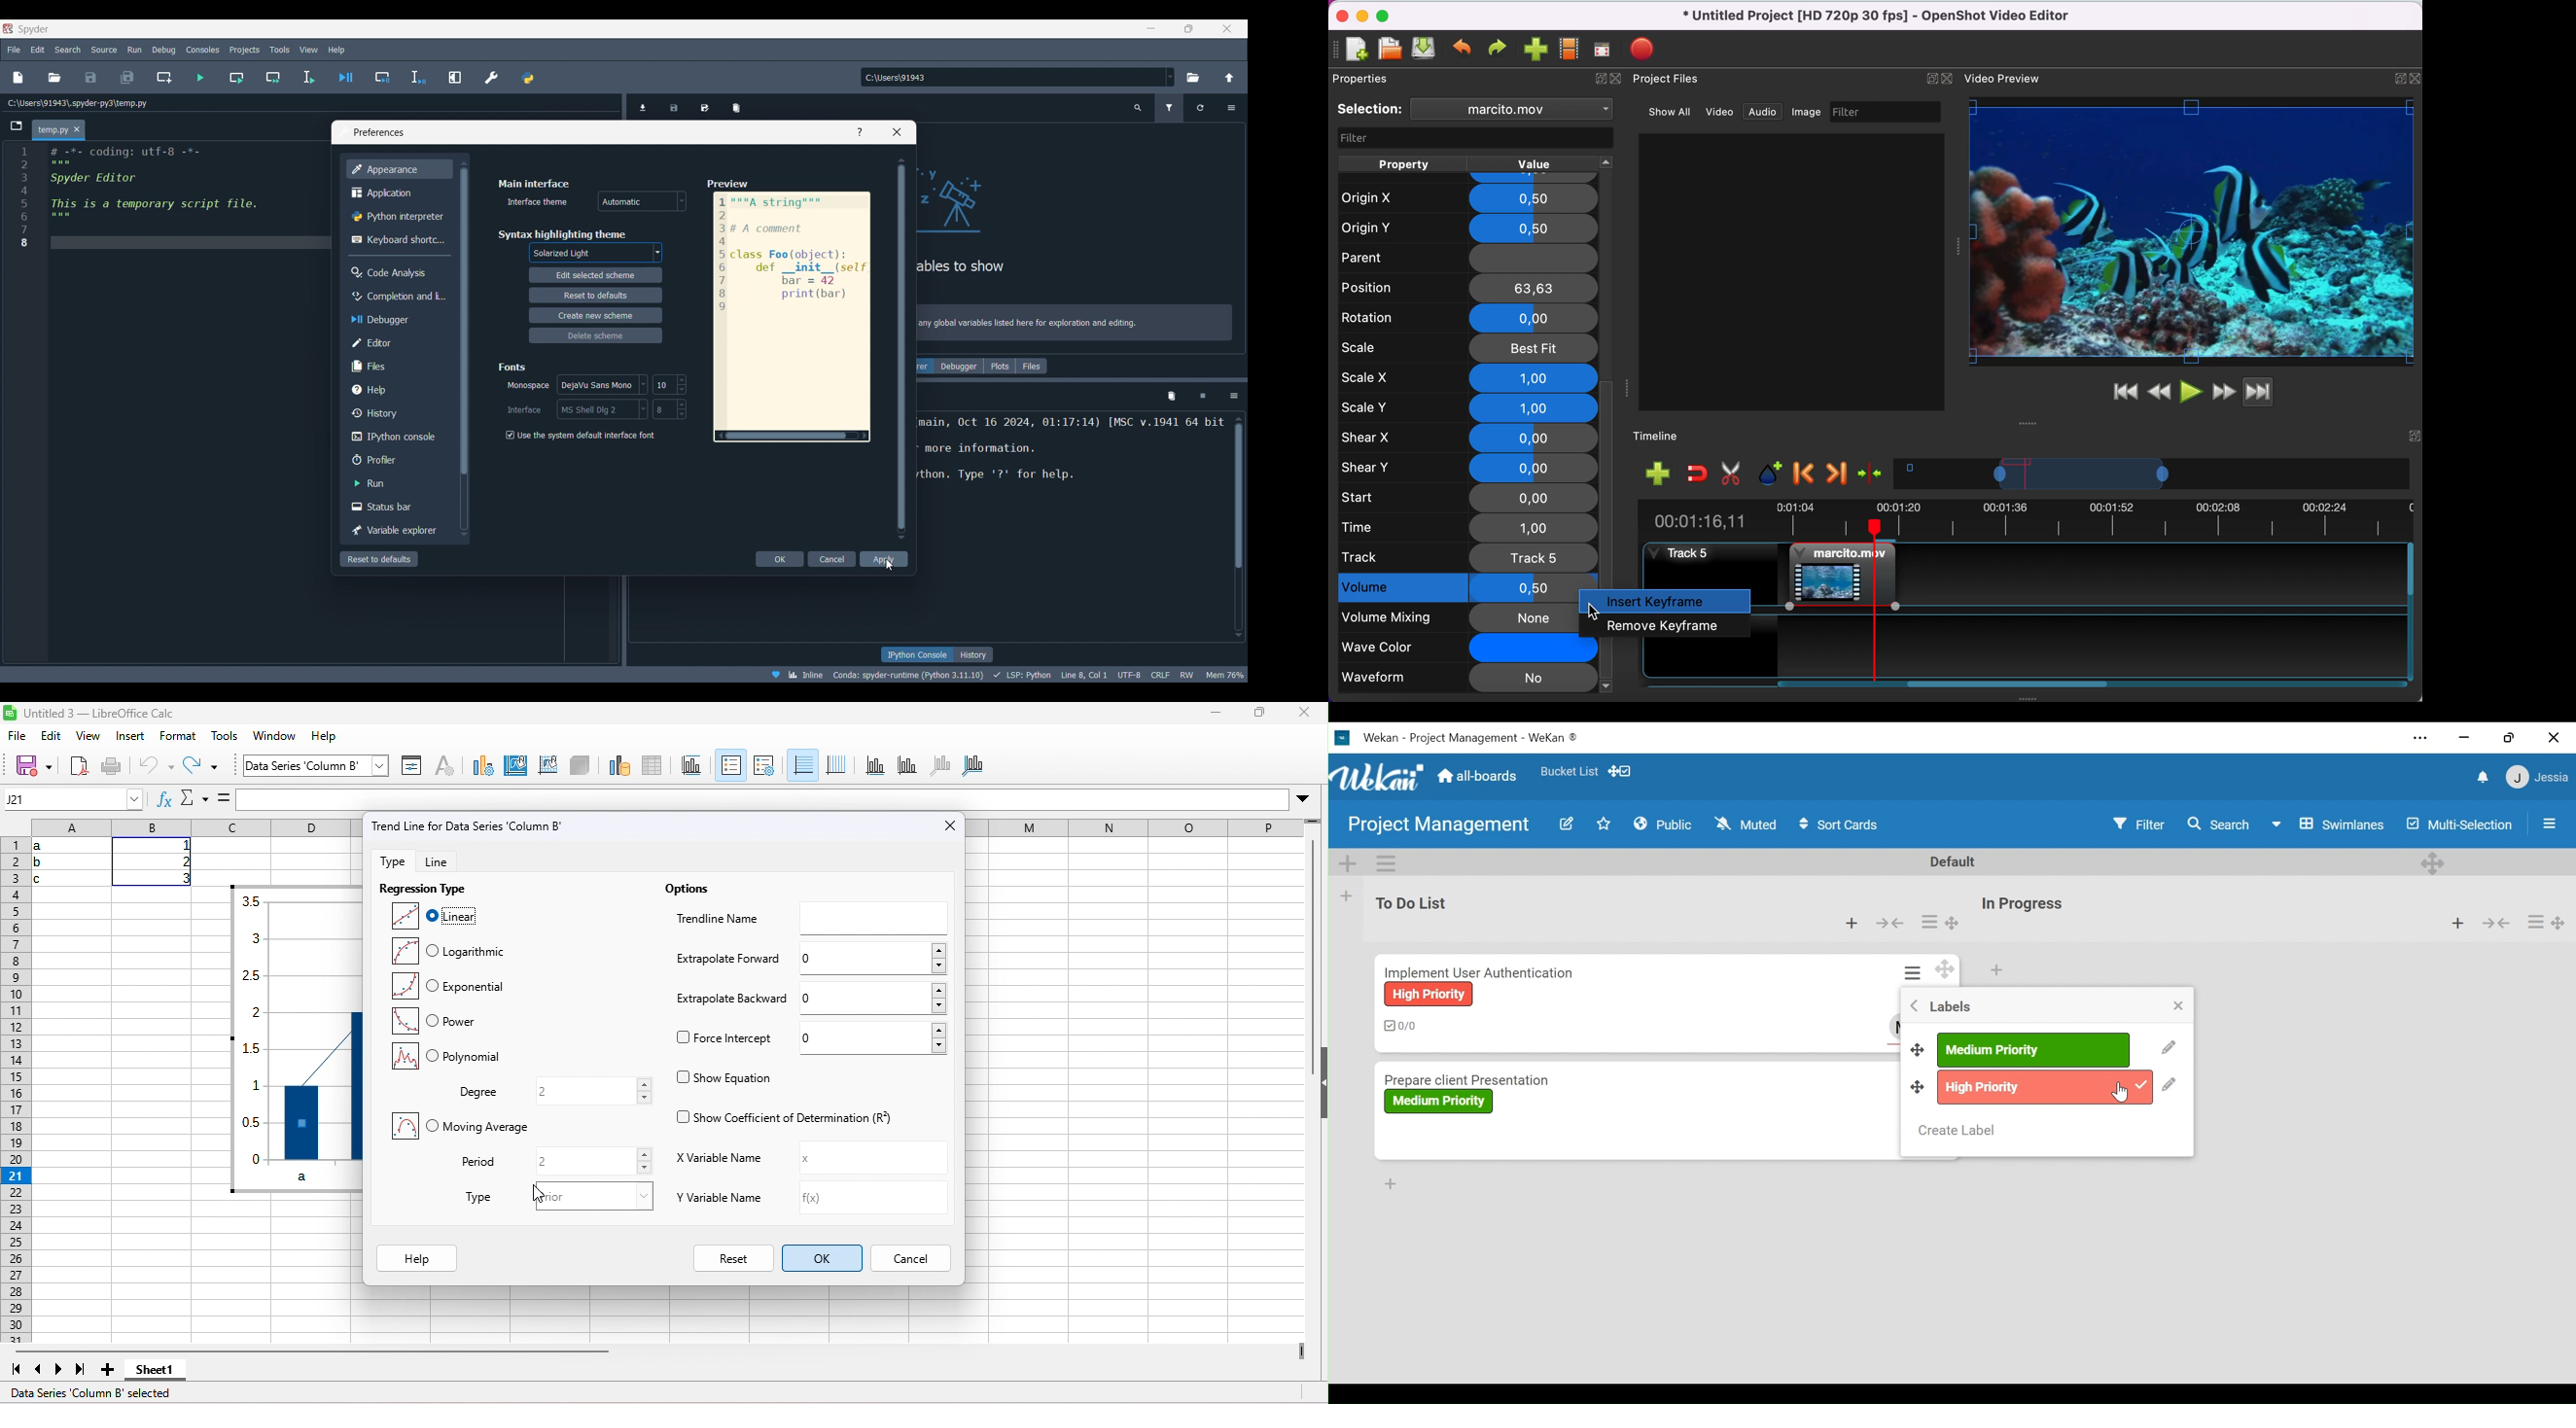  Describe the element at coordinates (159, 770) in the screenshot. I see `undo` at that location.